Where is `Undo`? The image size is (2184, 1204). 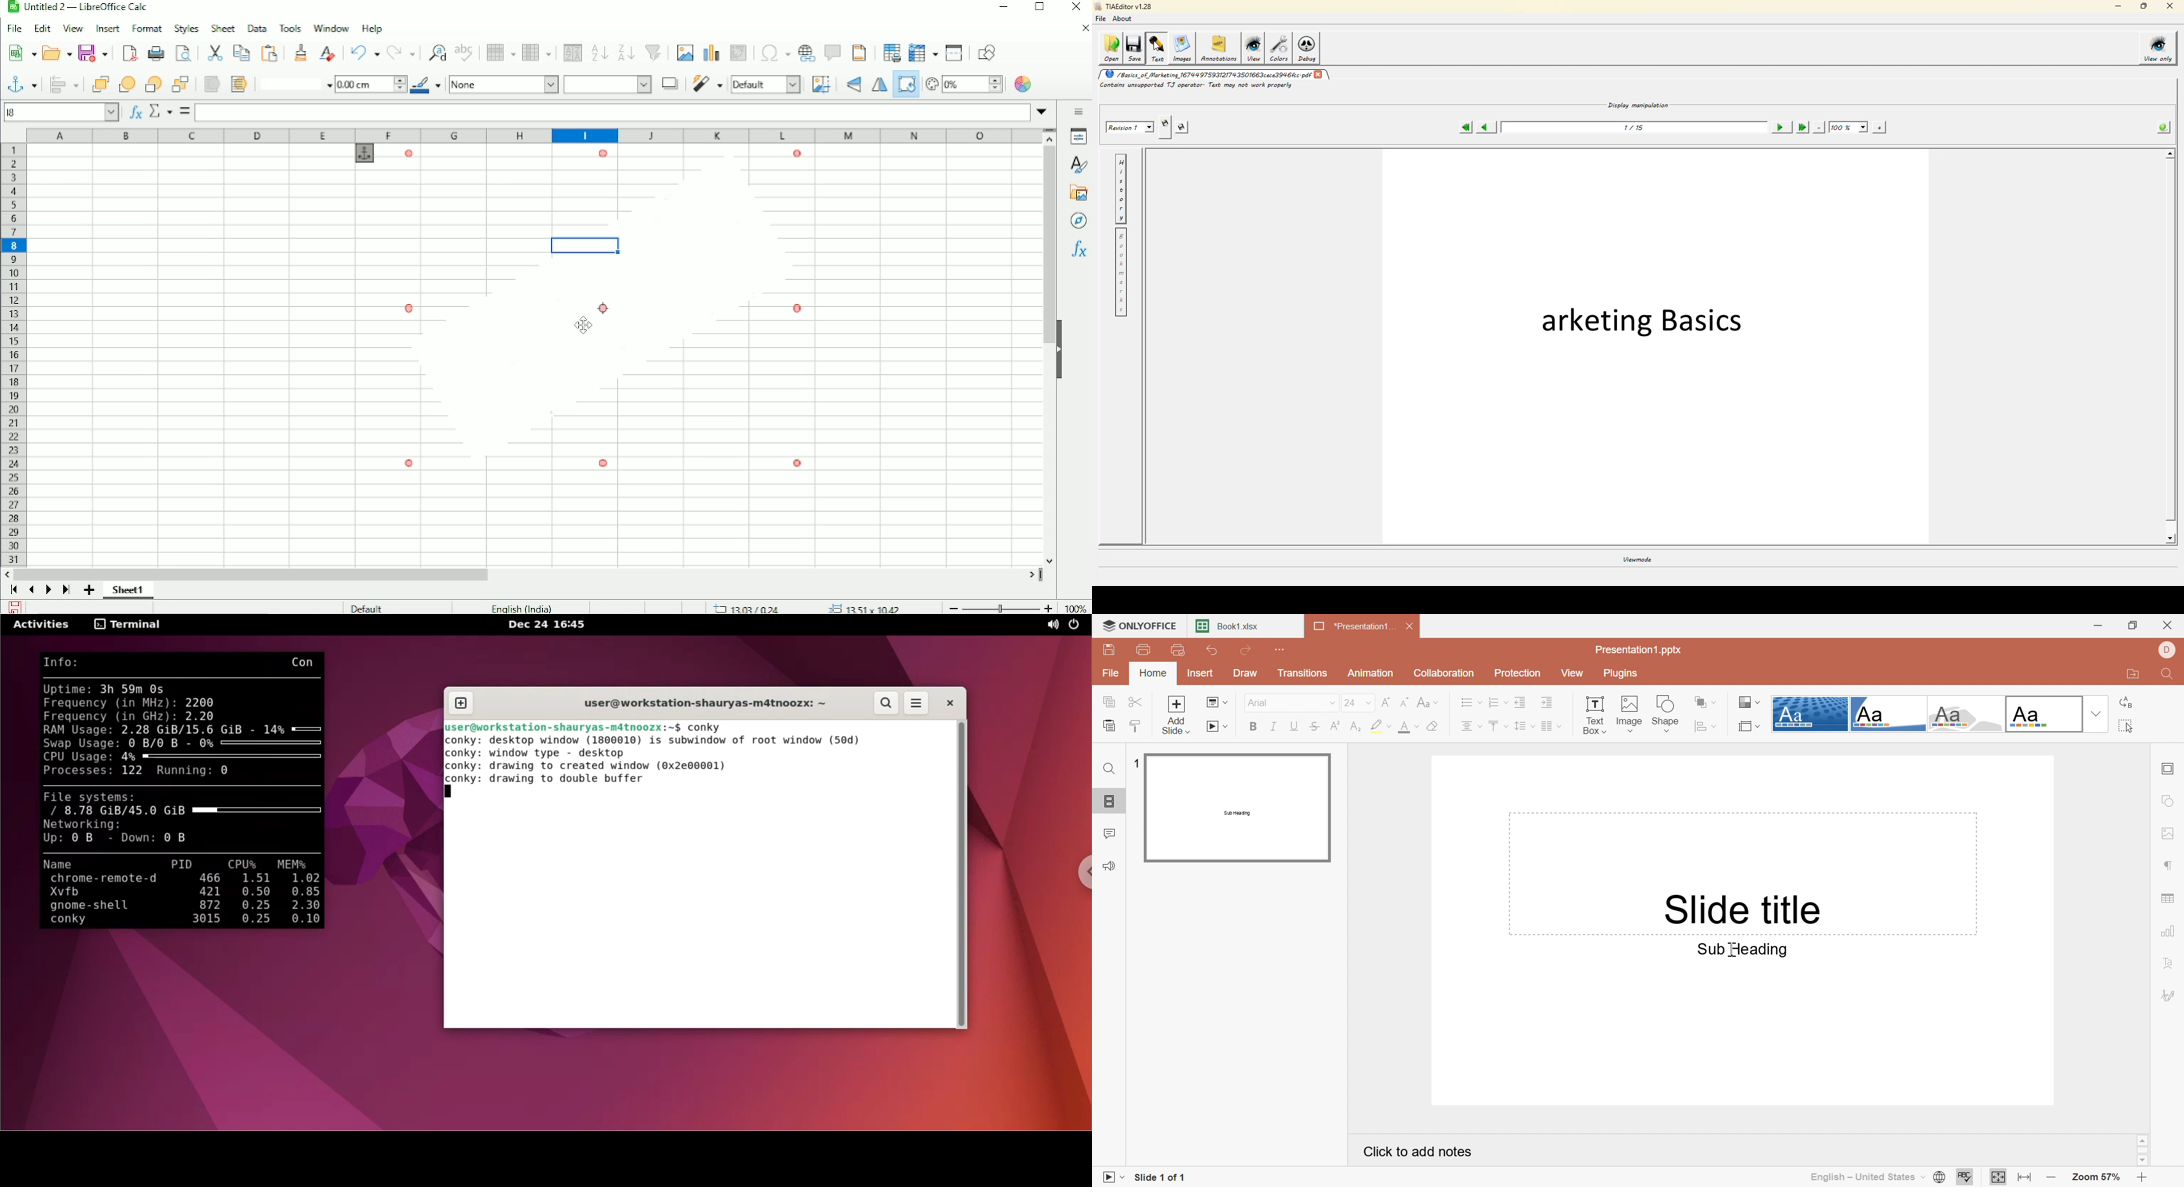 Undo is located at coordinates (363, 53).